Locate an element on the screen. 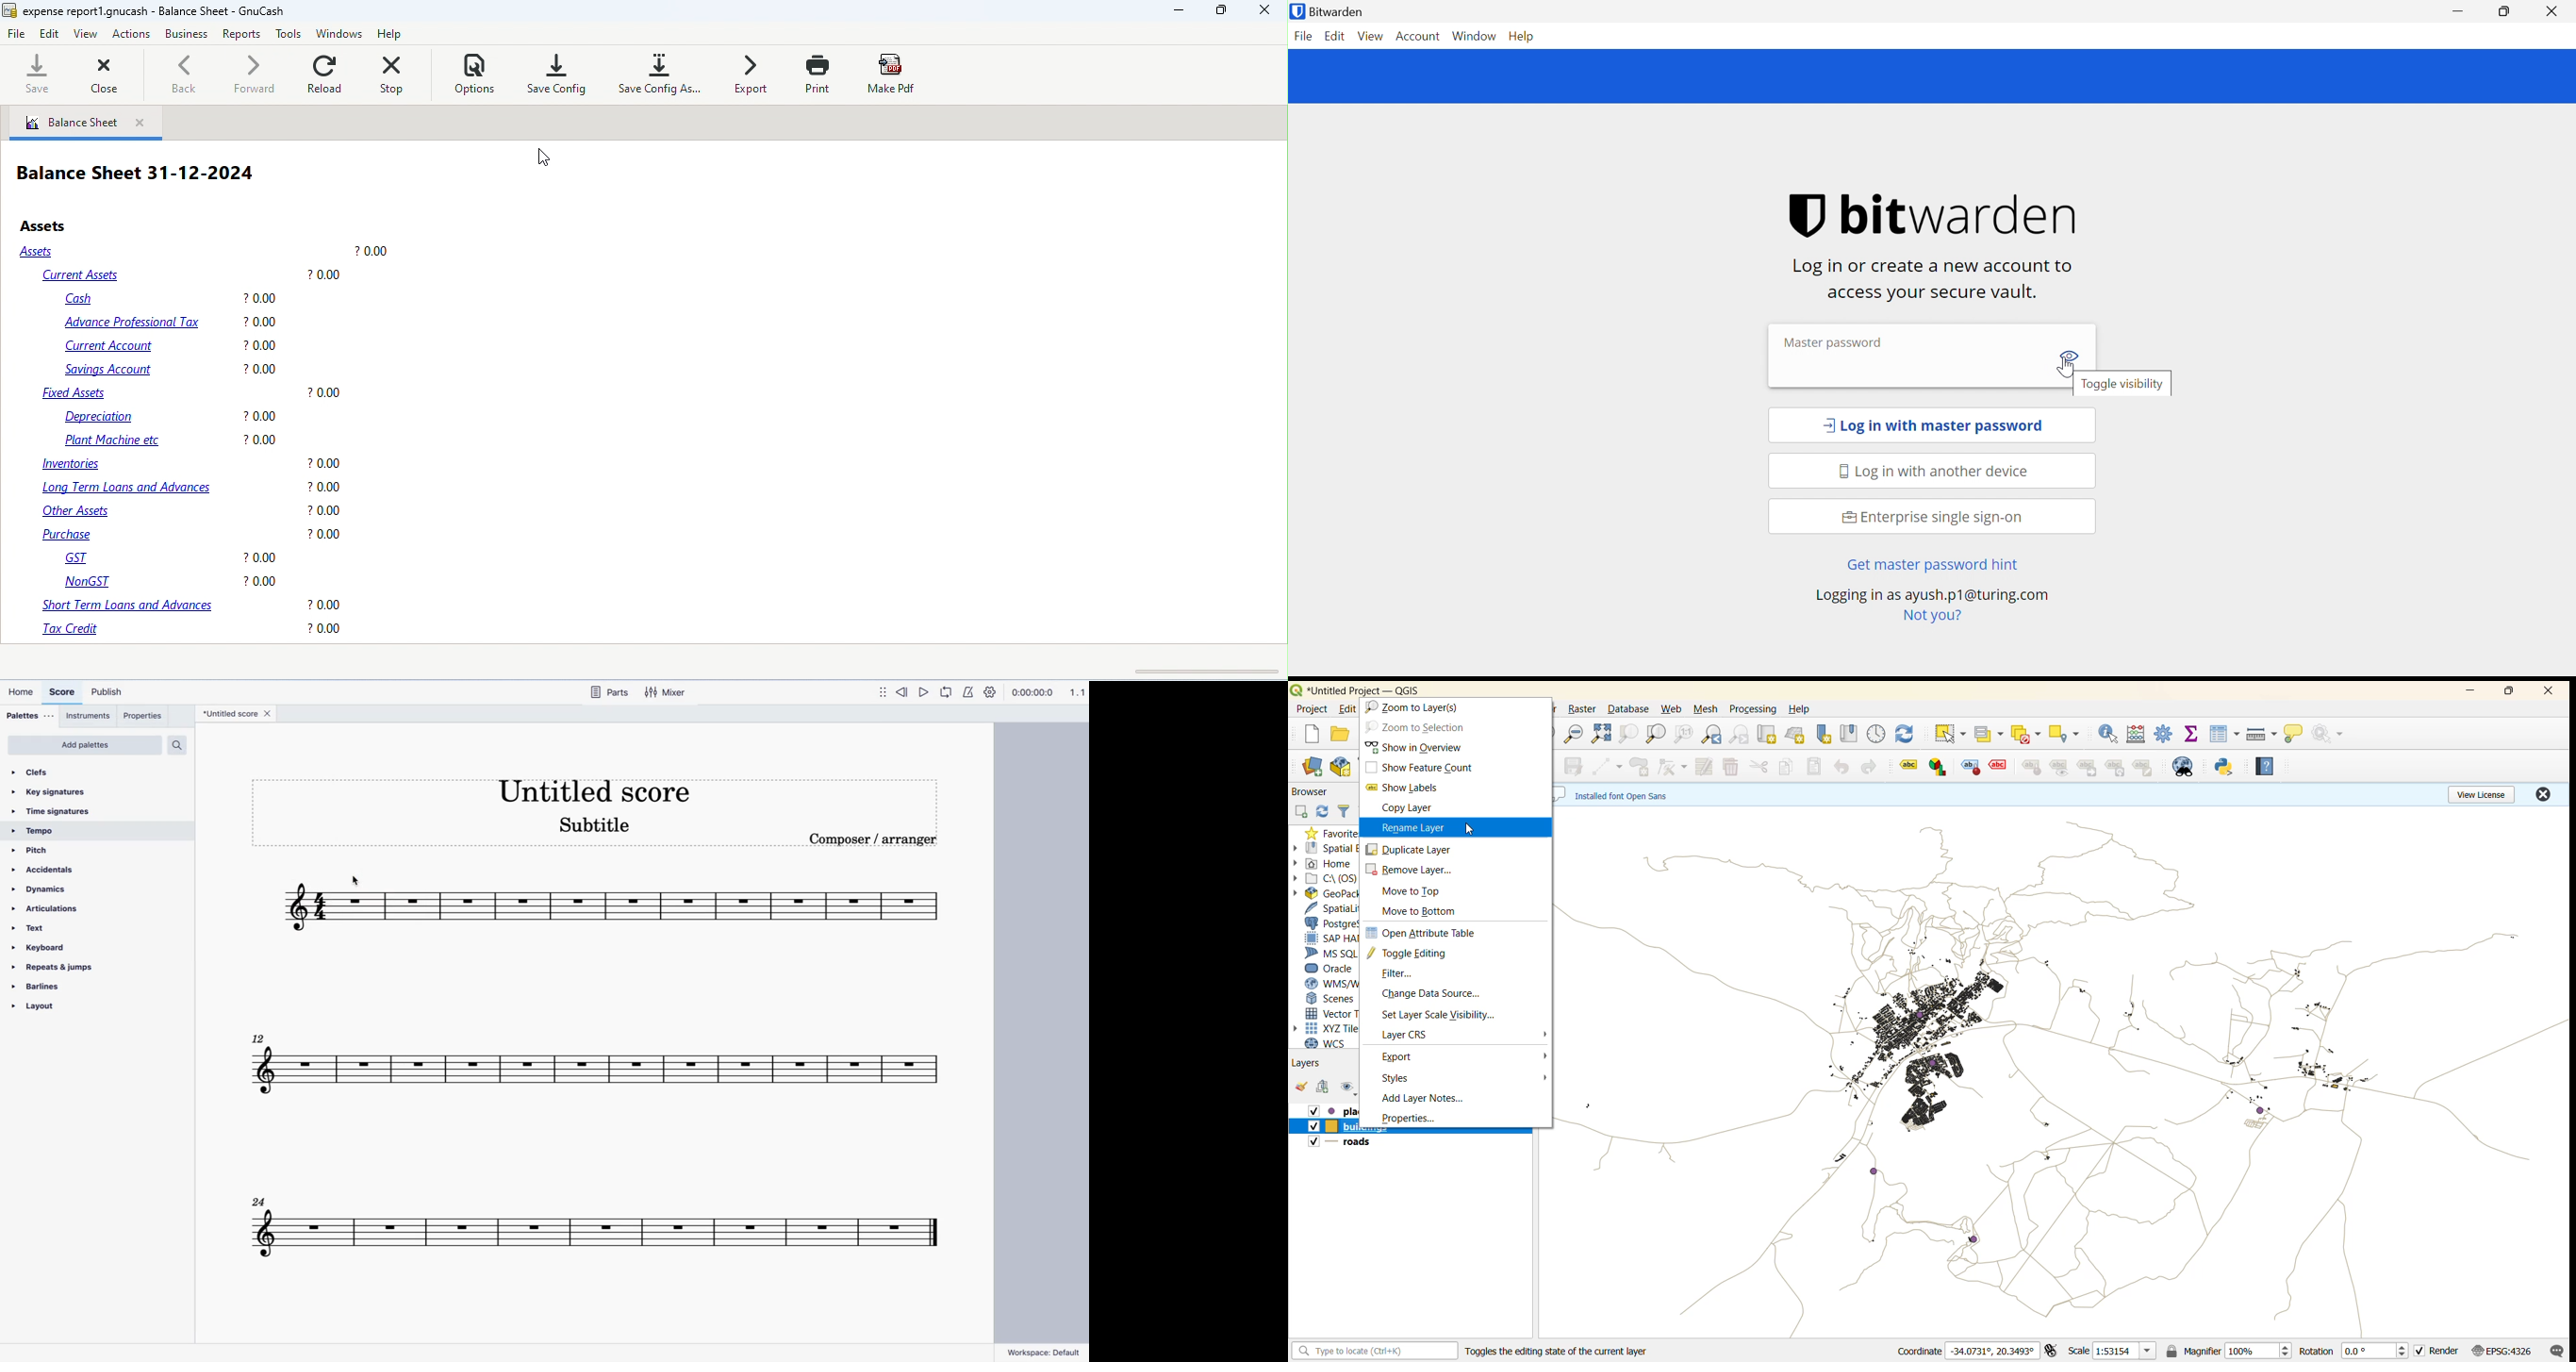 This screenshot has width=2576, height=1372. help is located at coordinates (1799, 709).